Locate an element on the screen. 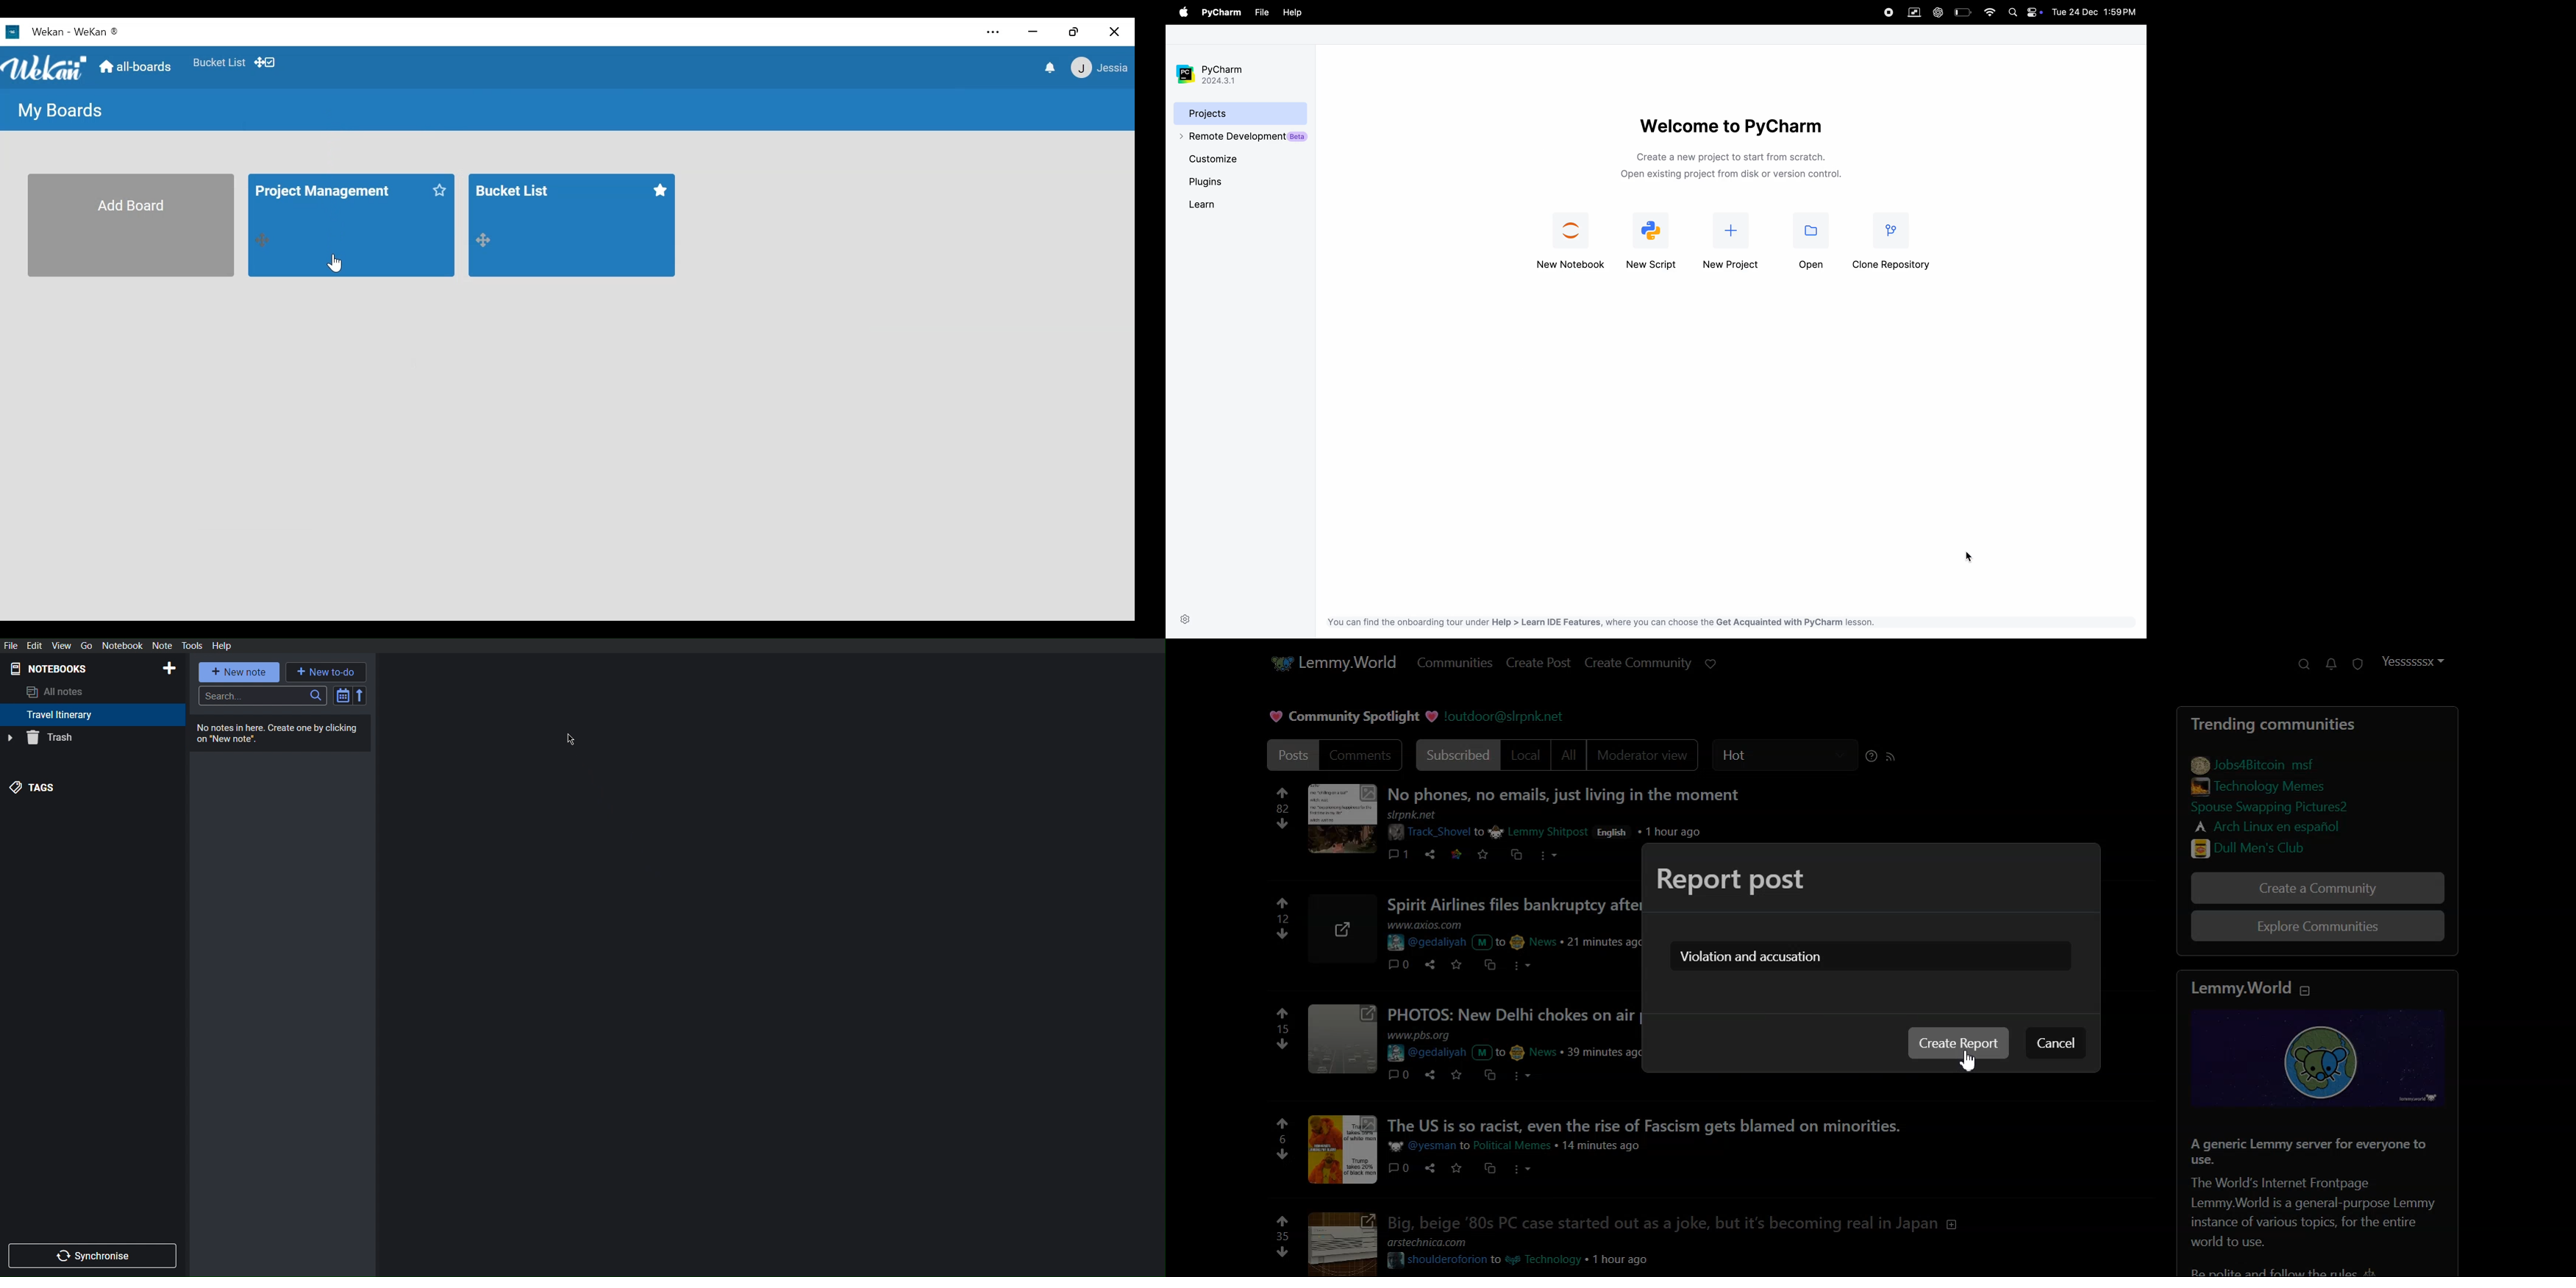 This screenshot has width=2576, height=1288. Desktop drag handle is located at coordinates (489, 241).